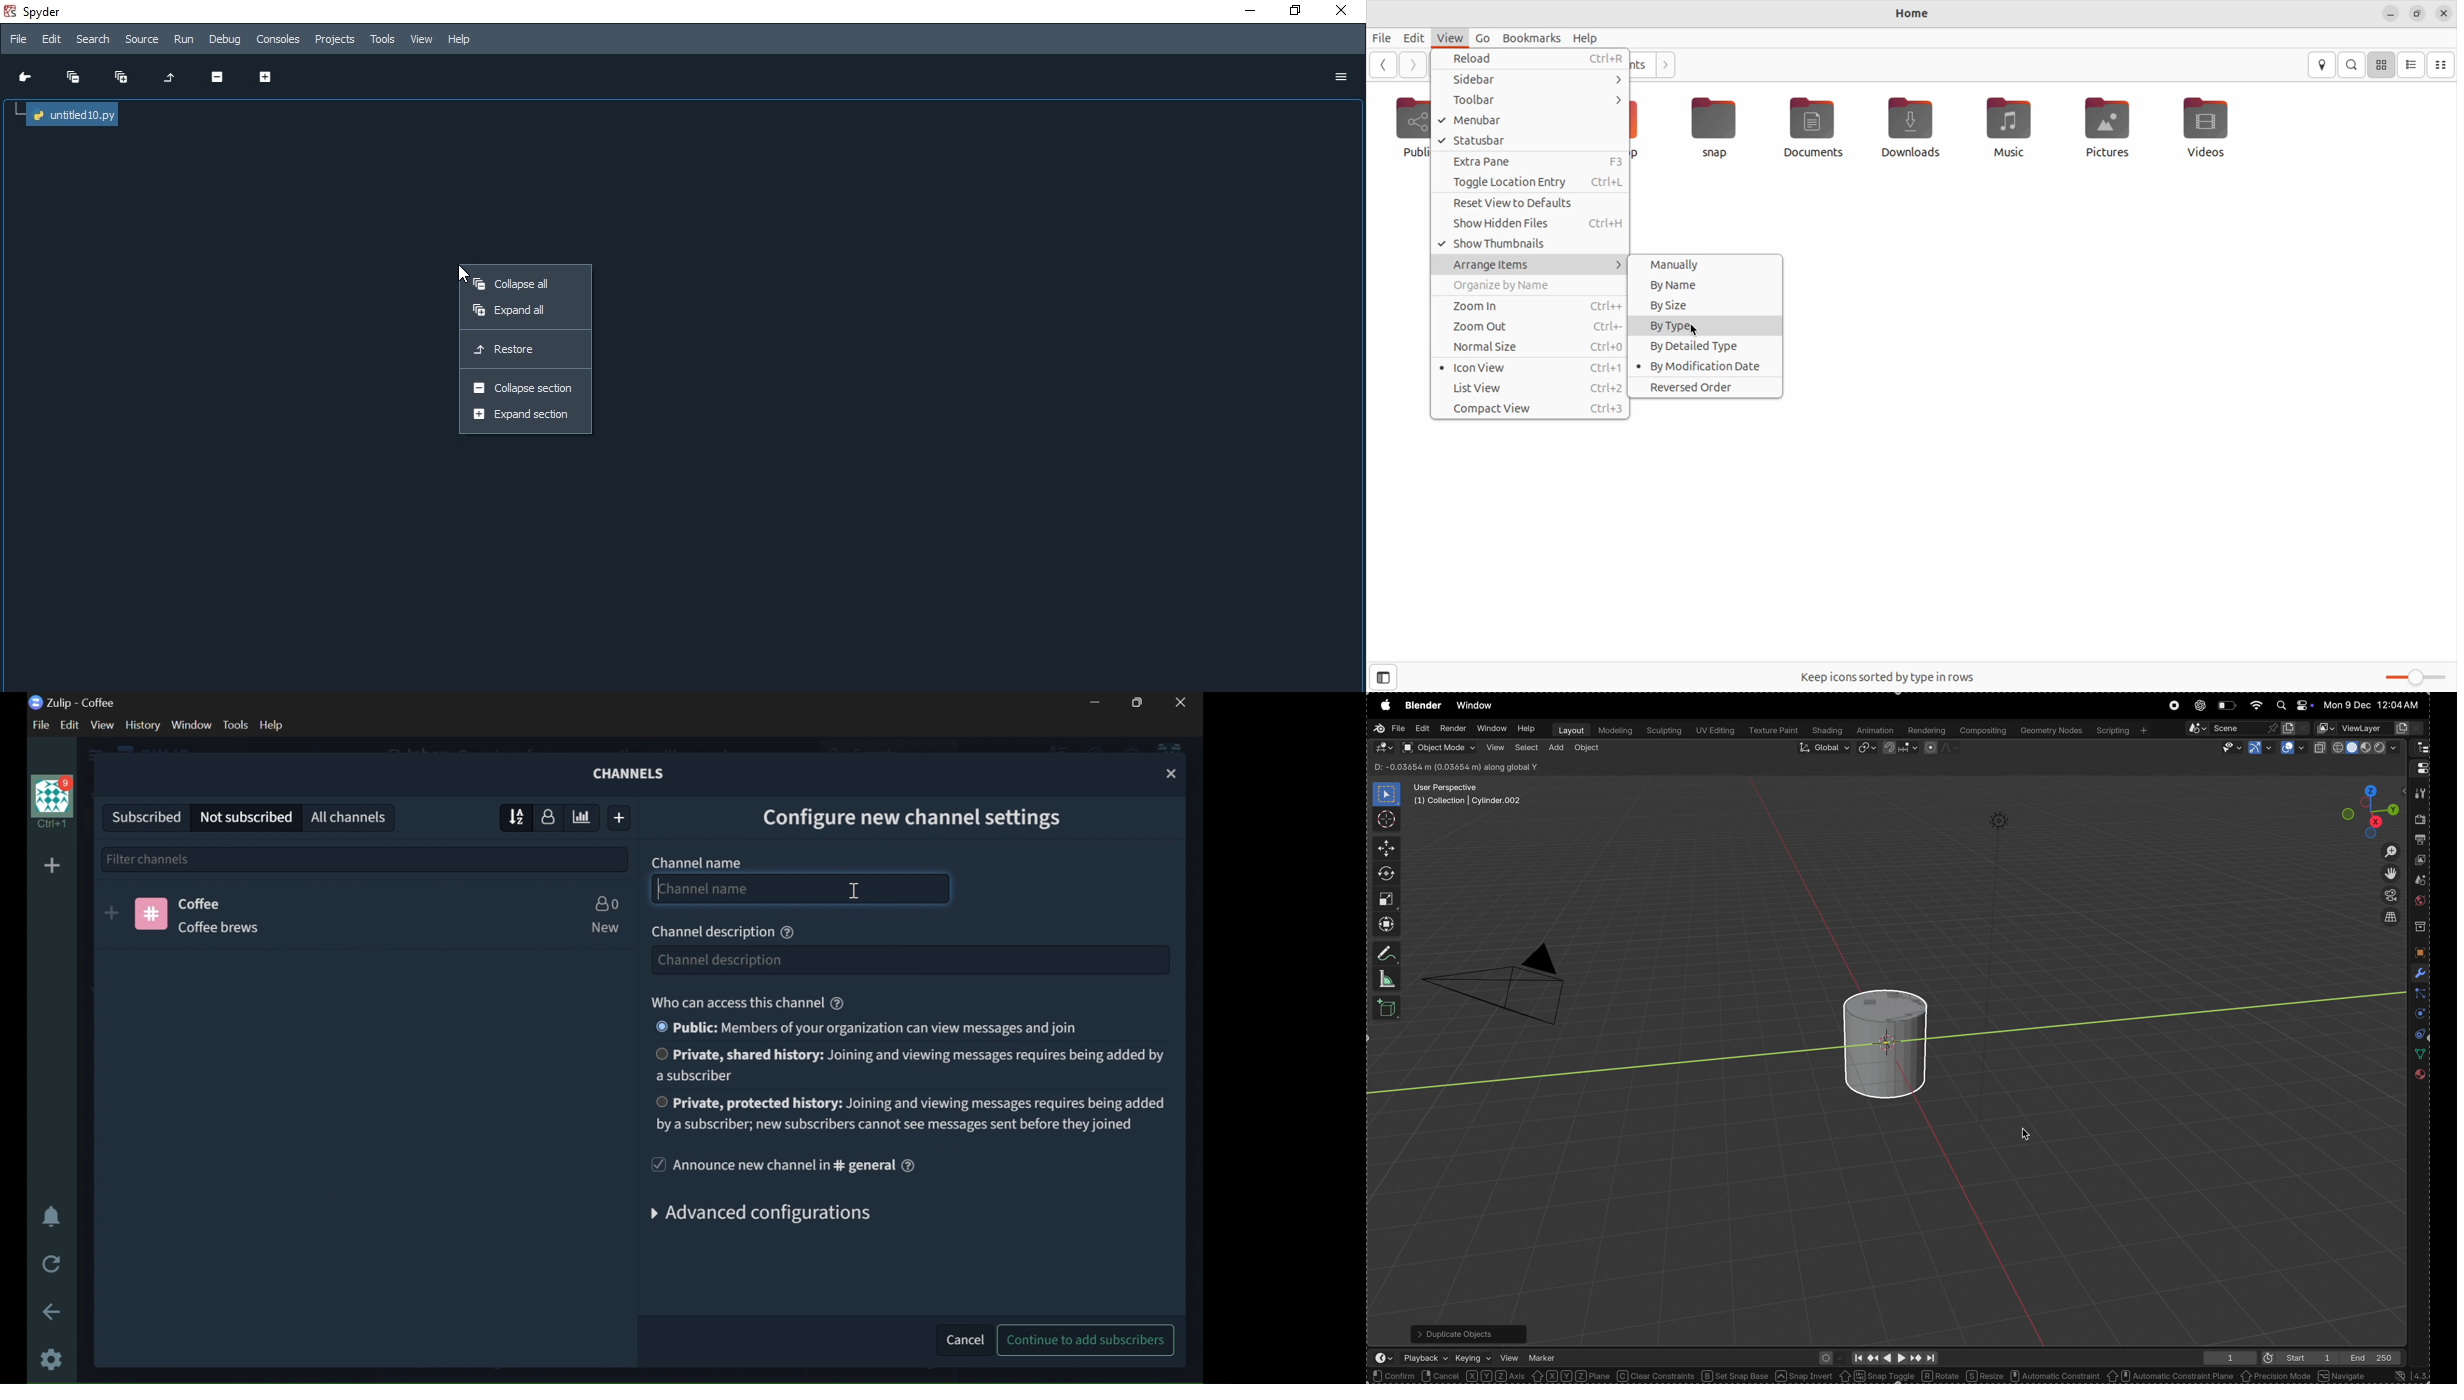 This screenshot has width=2464, height=1400. Describe the element at coordinates (202, 903) in the screenshot. I see `CHANNEL NAME` at that location.